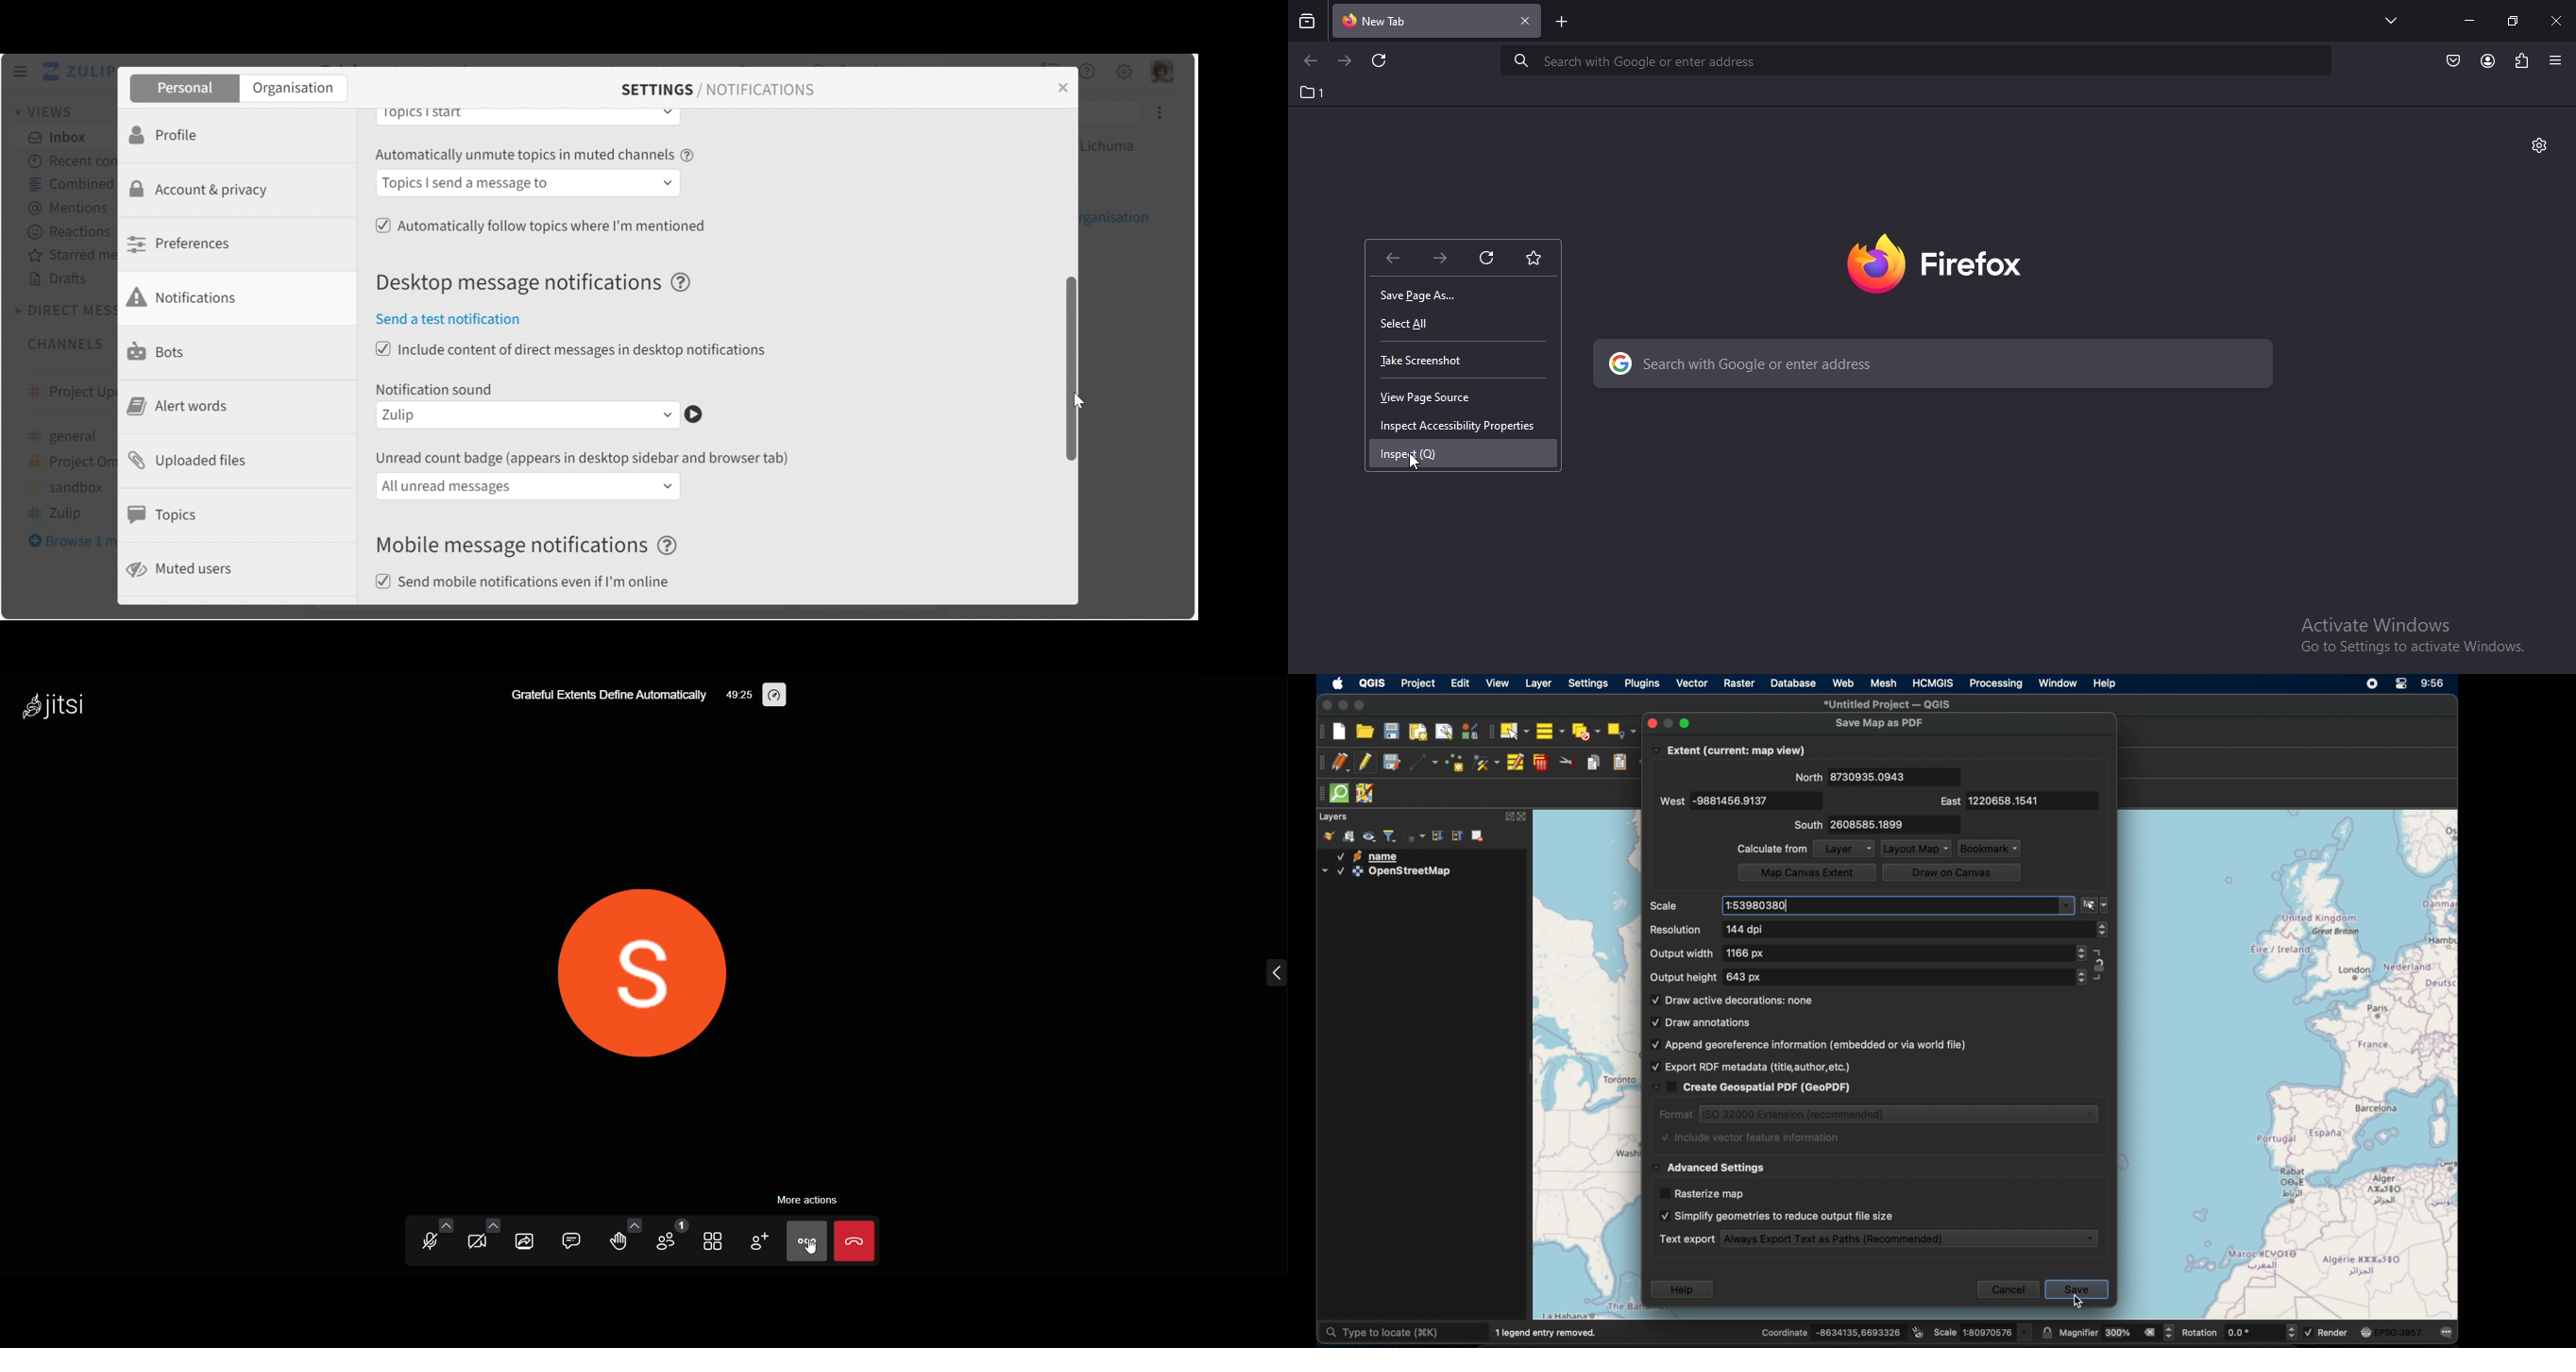 Image resolution: width=2576 pixels, height=1372 pixels. What do you see at coordinates (1745, 977) in the screenshot?
I see `643 px` at bounding box center [1745, 977].